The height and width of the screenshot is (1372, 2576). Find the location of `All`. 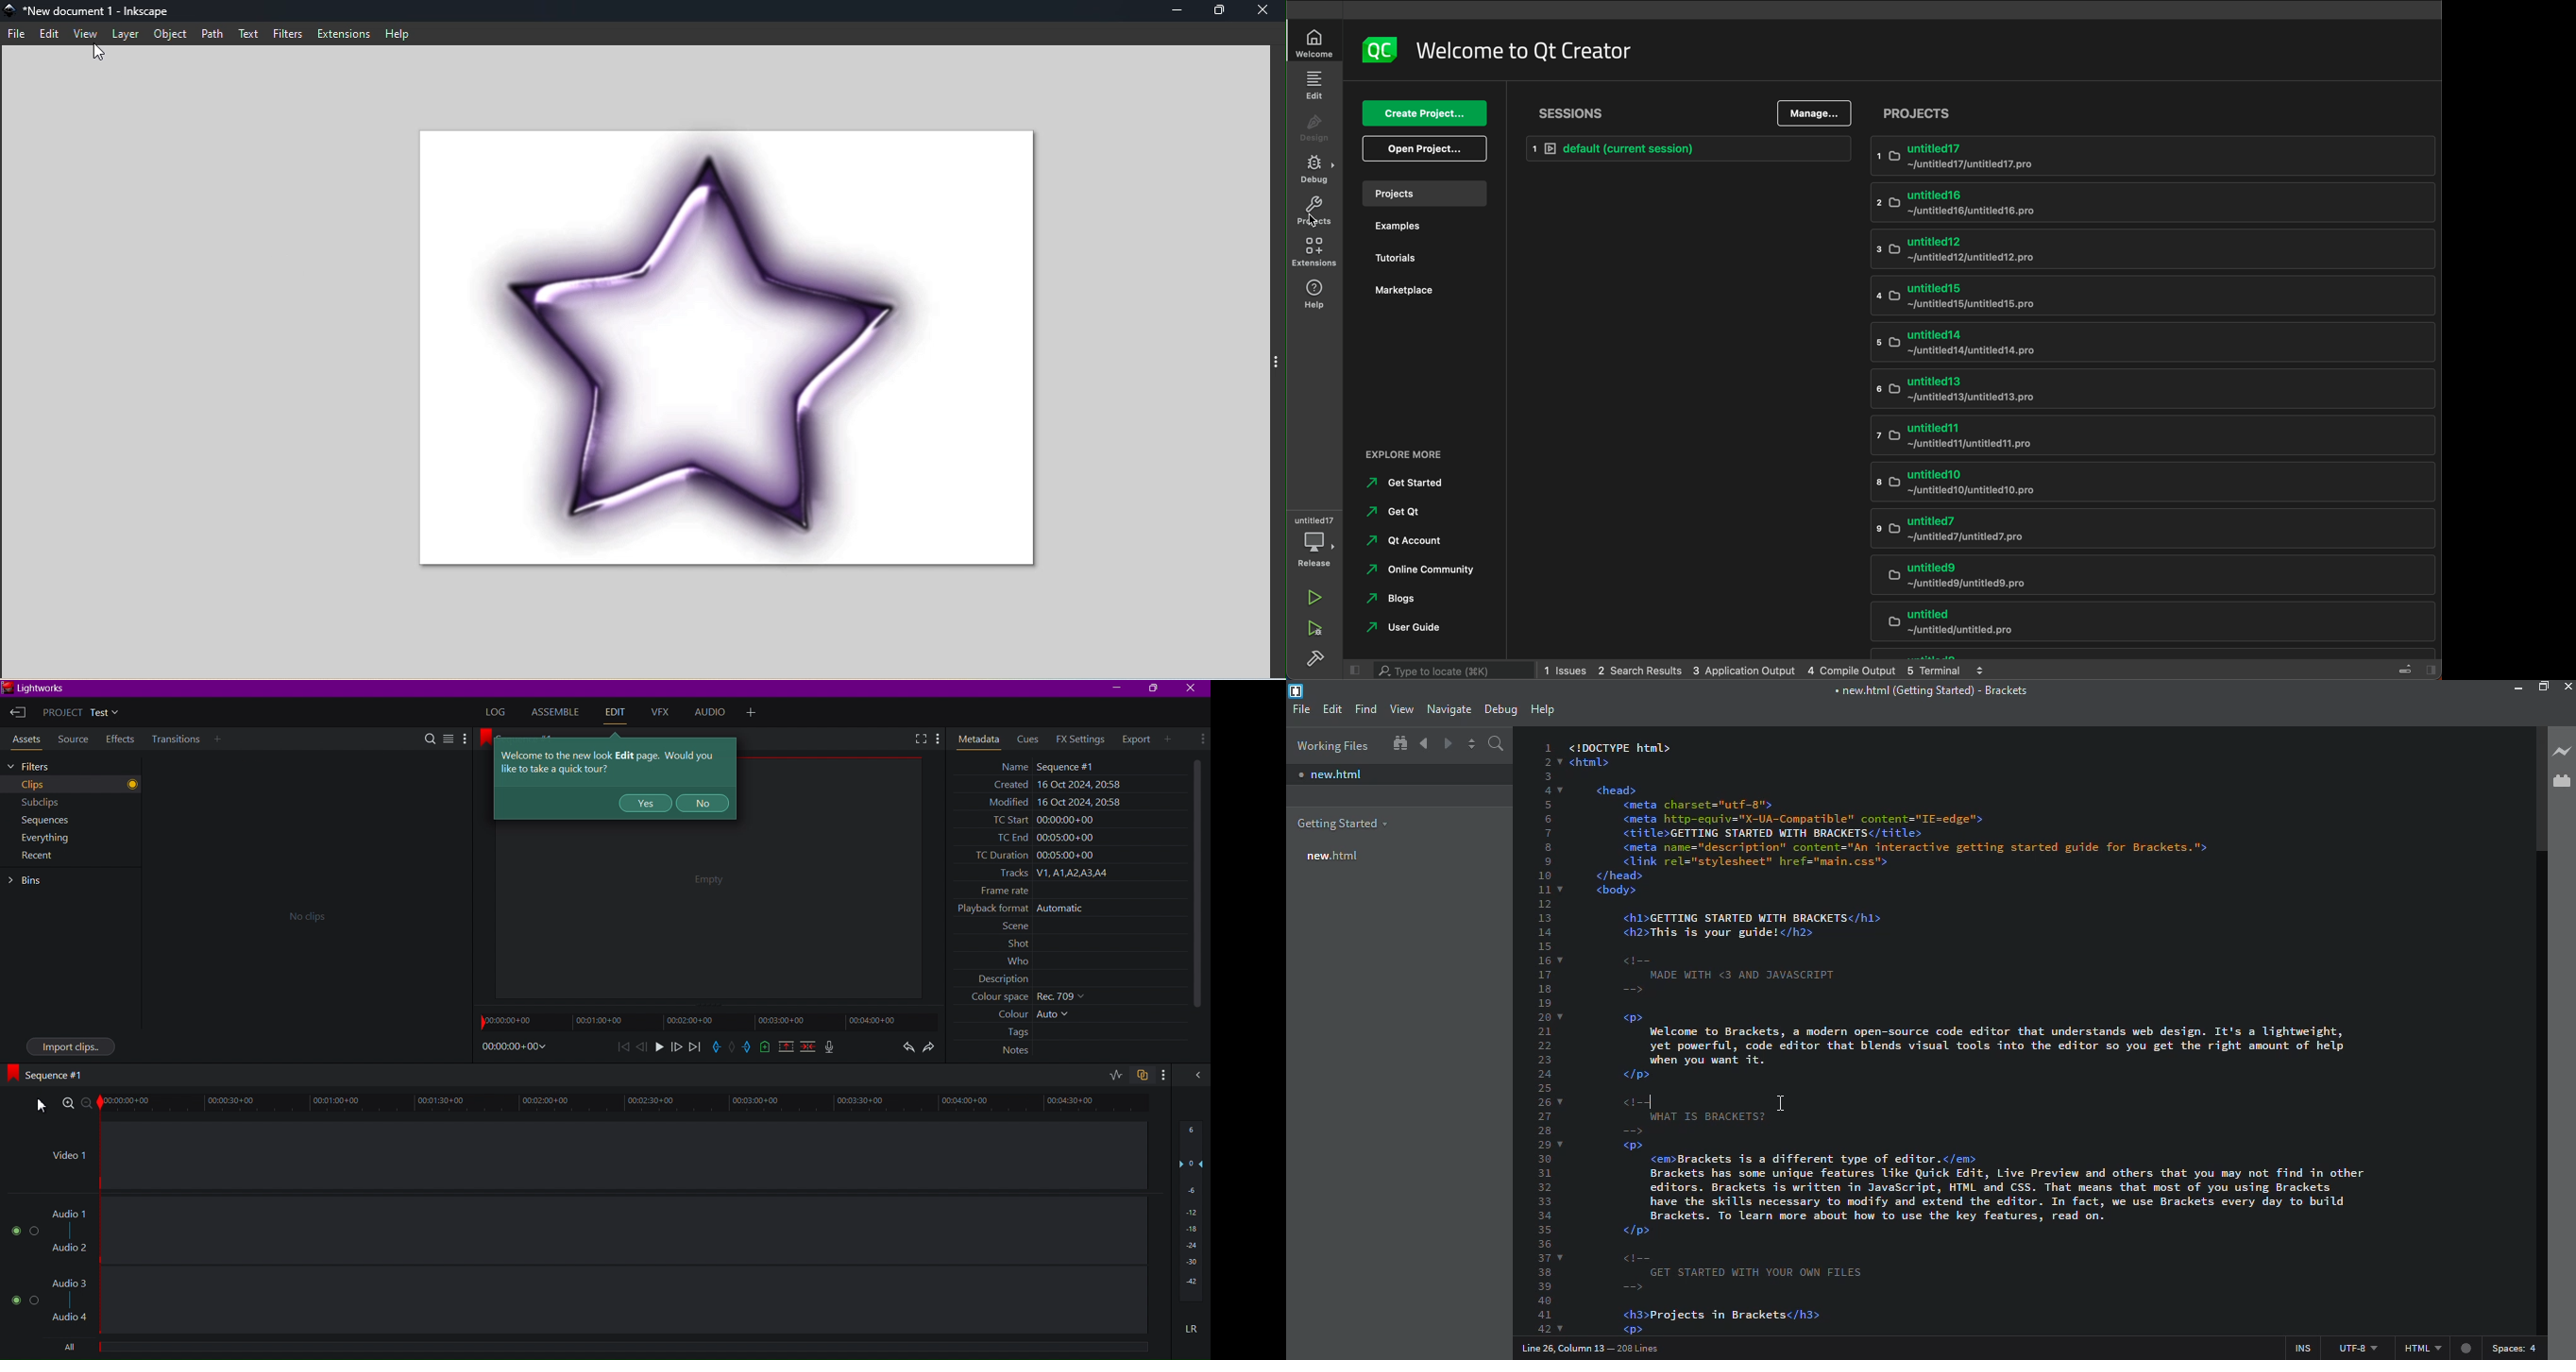

All is located at coordinates (70, 1346).